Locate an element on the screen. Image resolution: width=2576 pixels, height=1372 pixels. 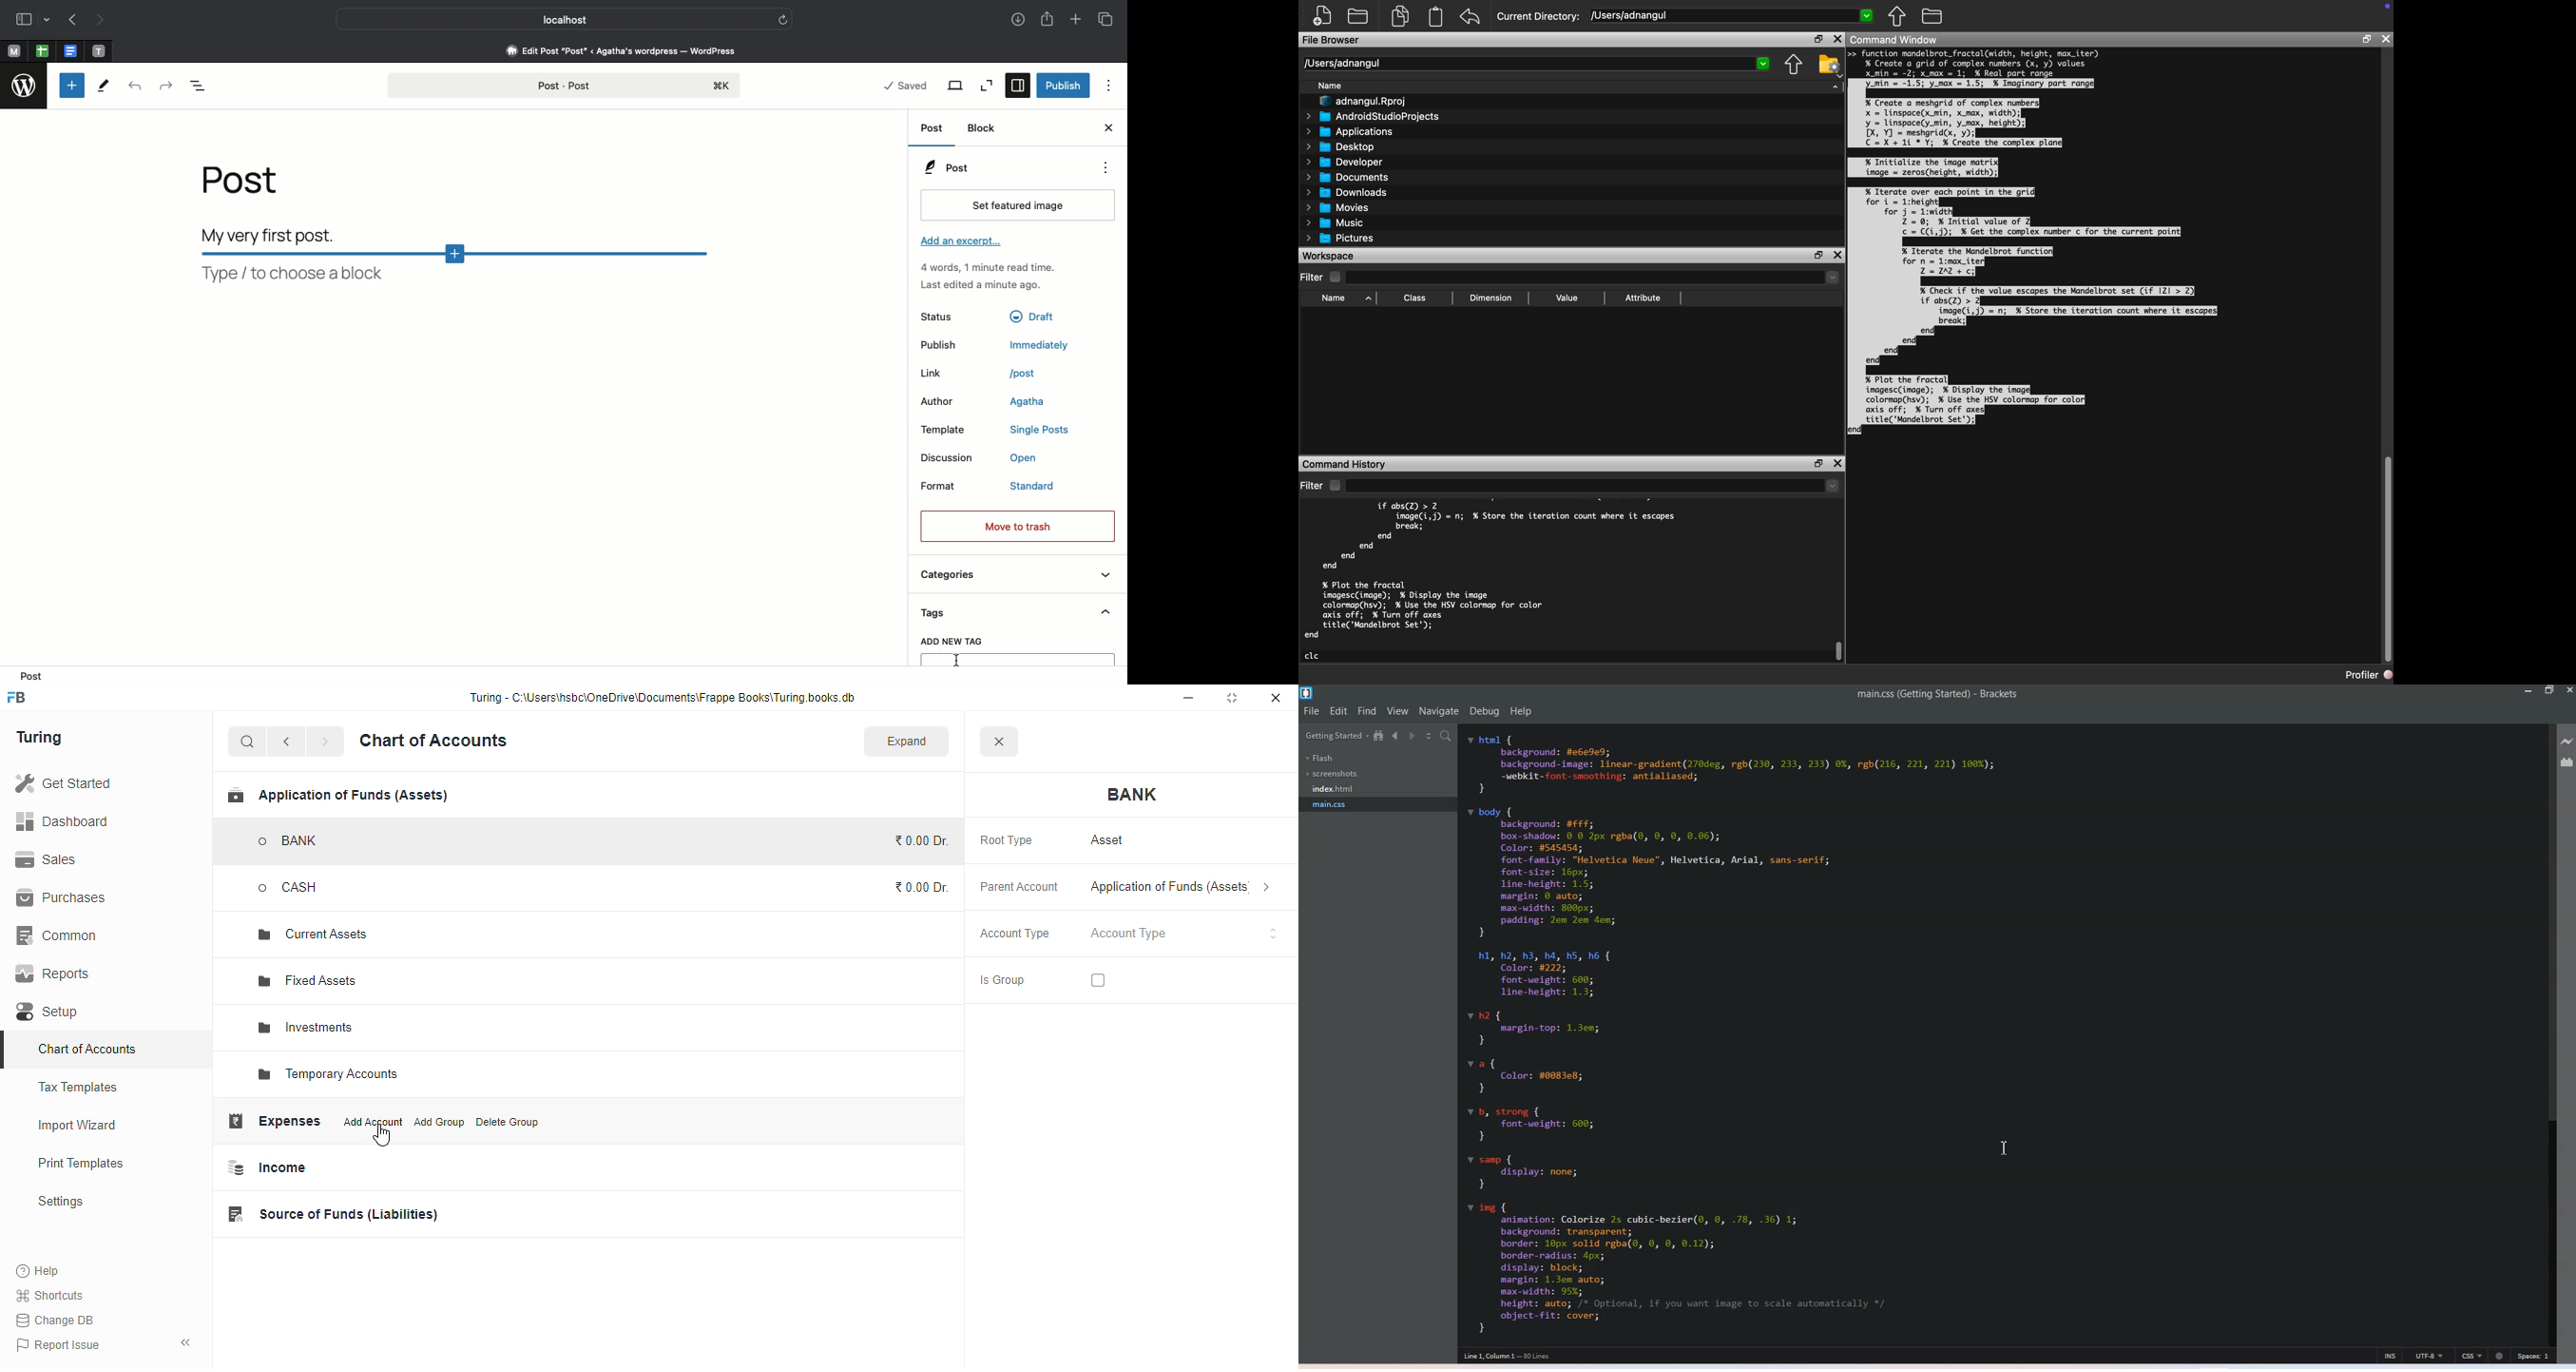
source of funds (liabilities) is located at coordinates (334, 1214).